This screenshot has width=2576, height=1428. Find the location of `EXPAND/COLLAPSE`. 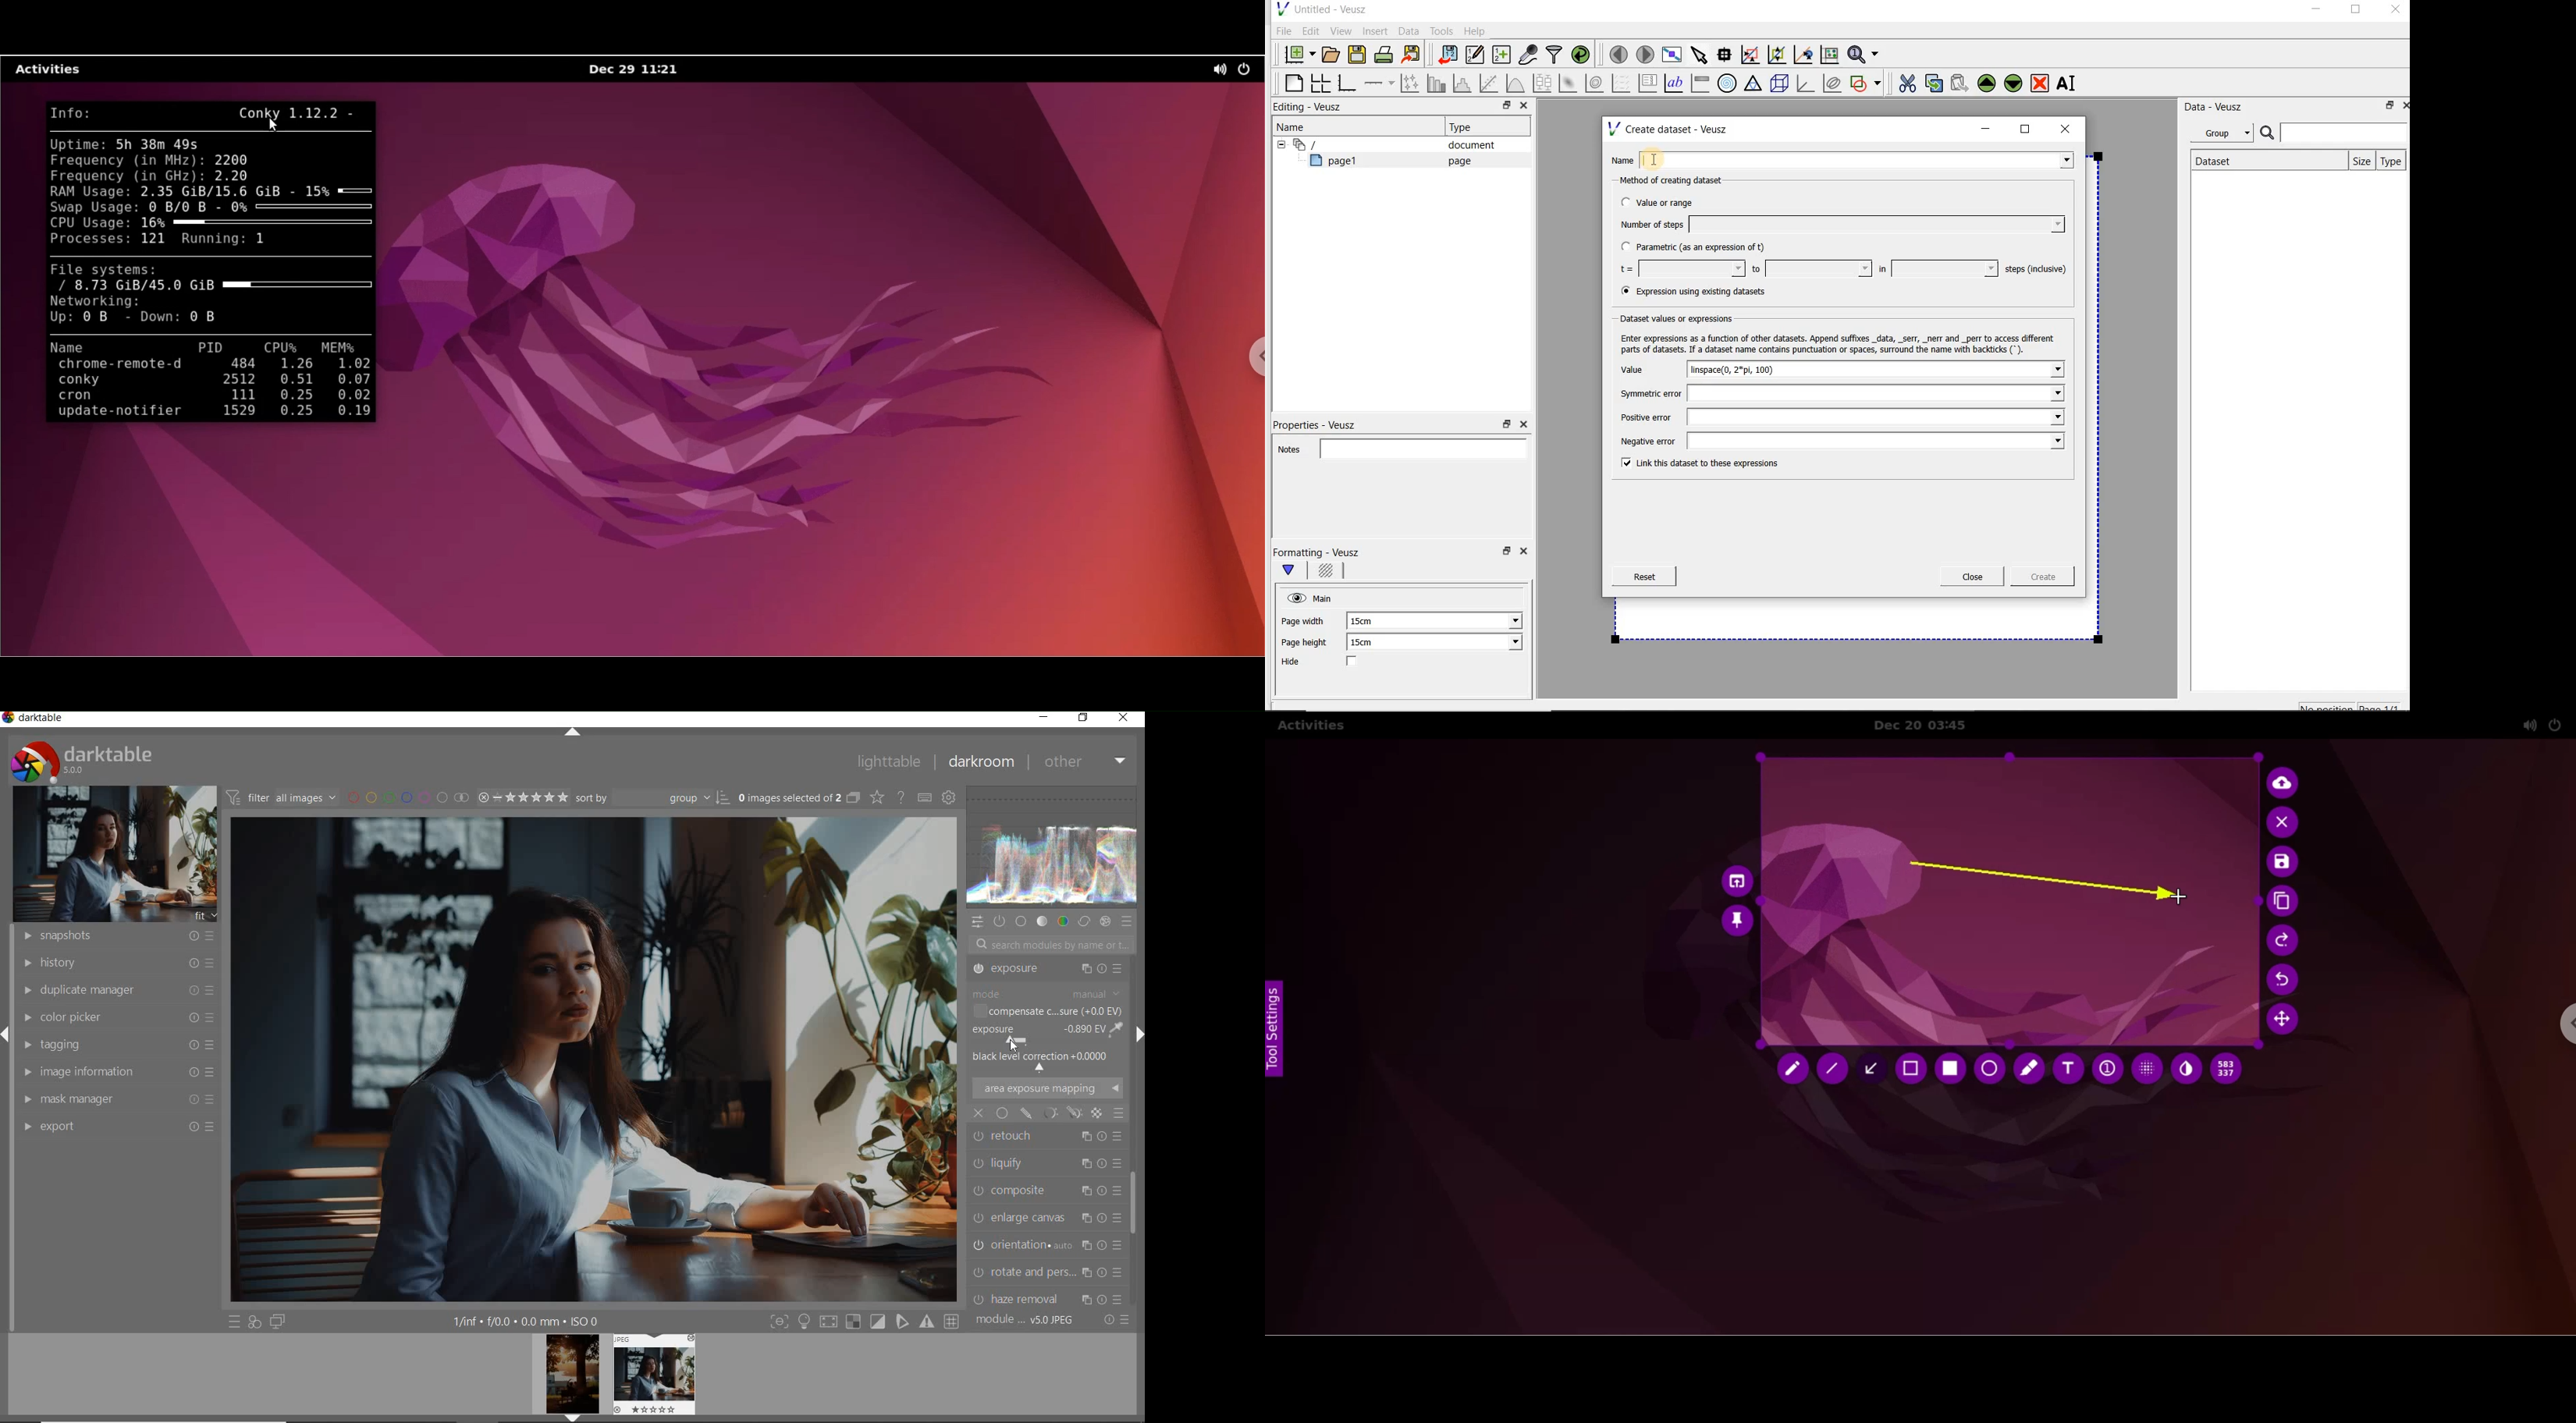

EXPAND/COLLAPSE is located at coordinates (573, 733).